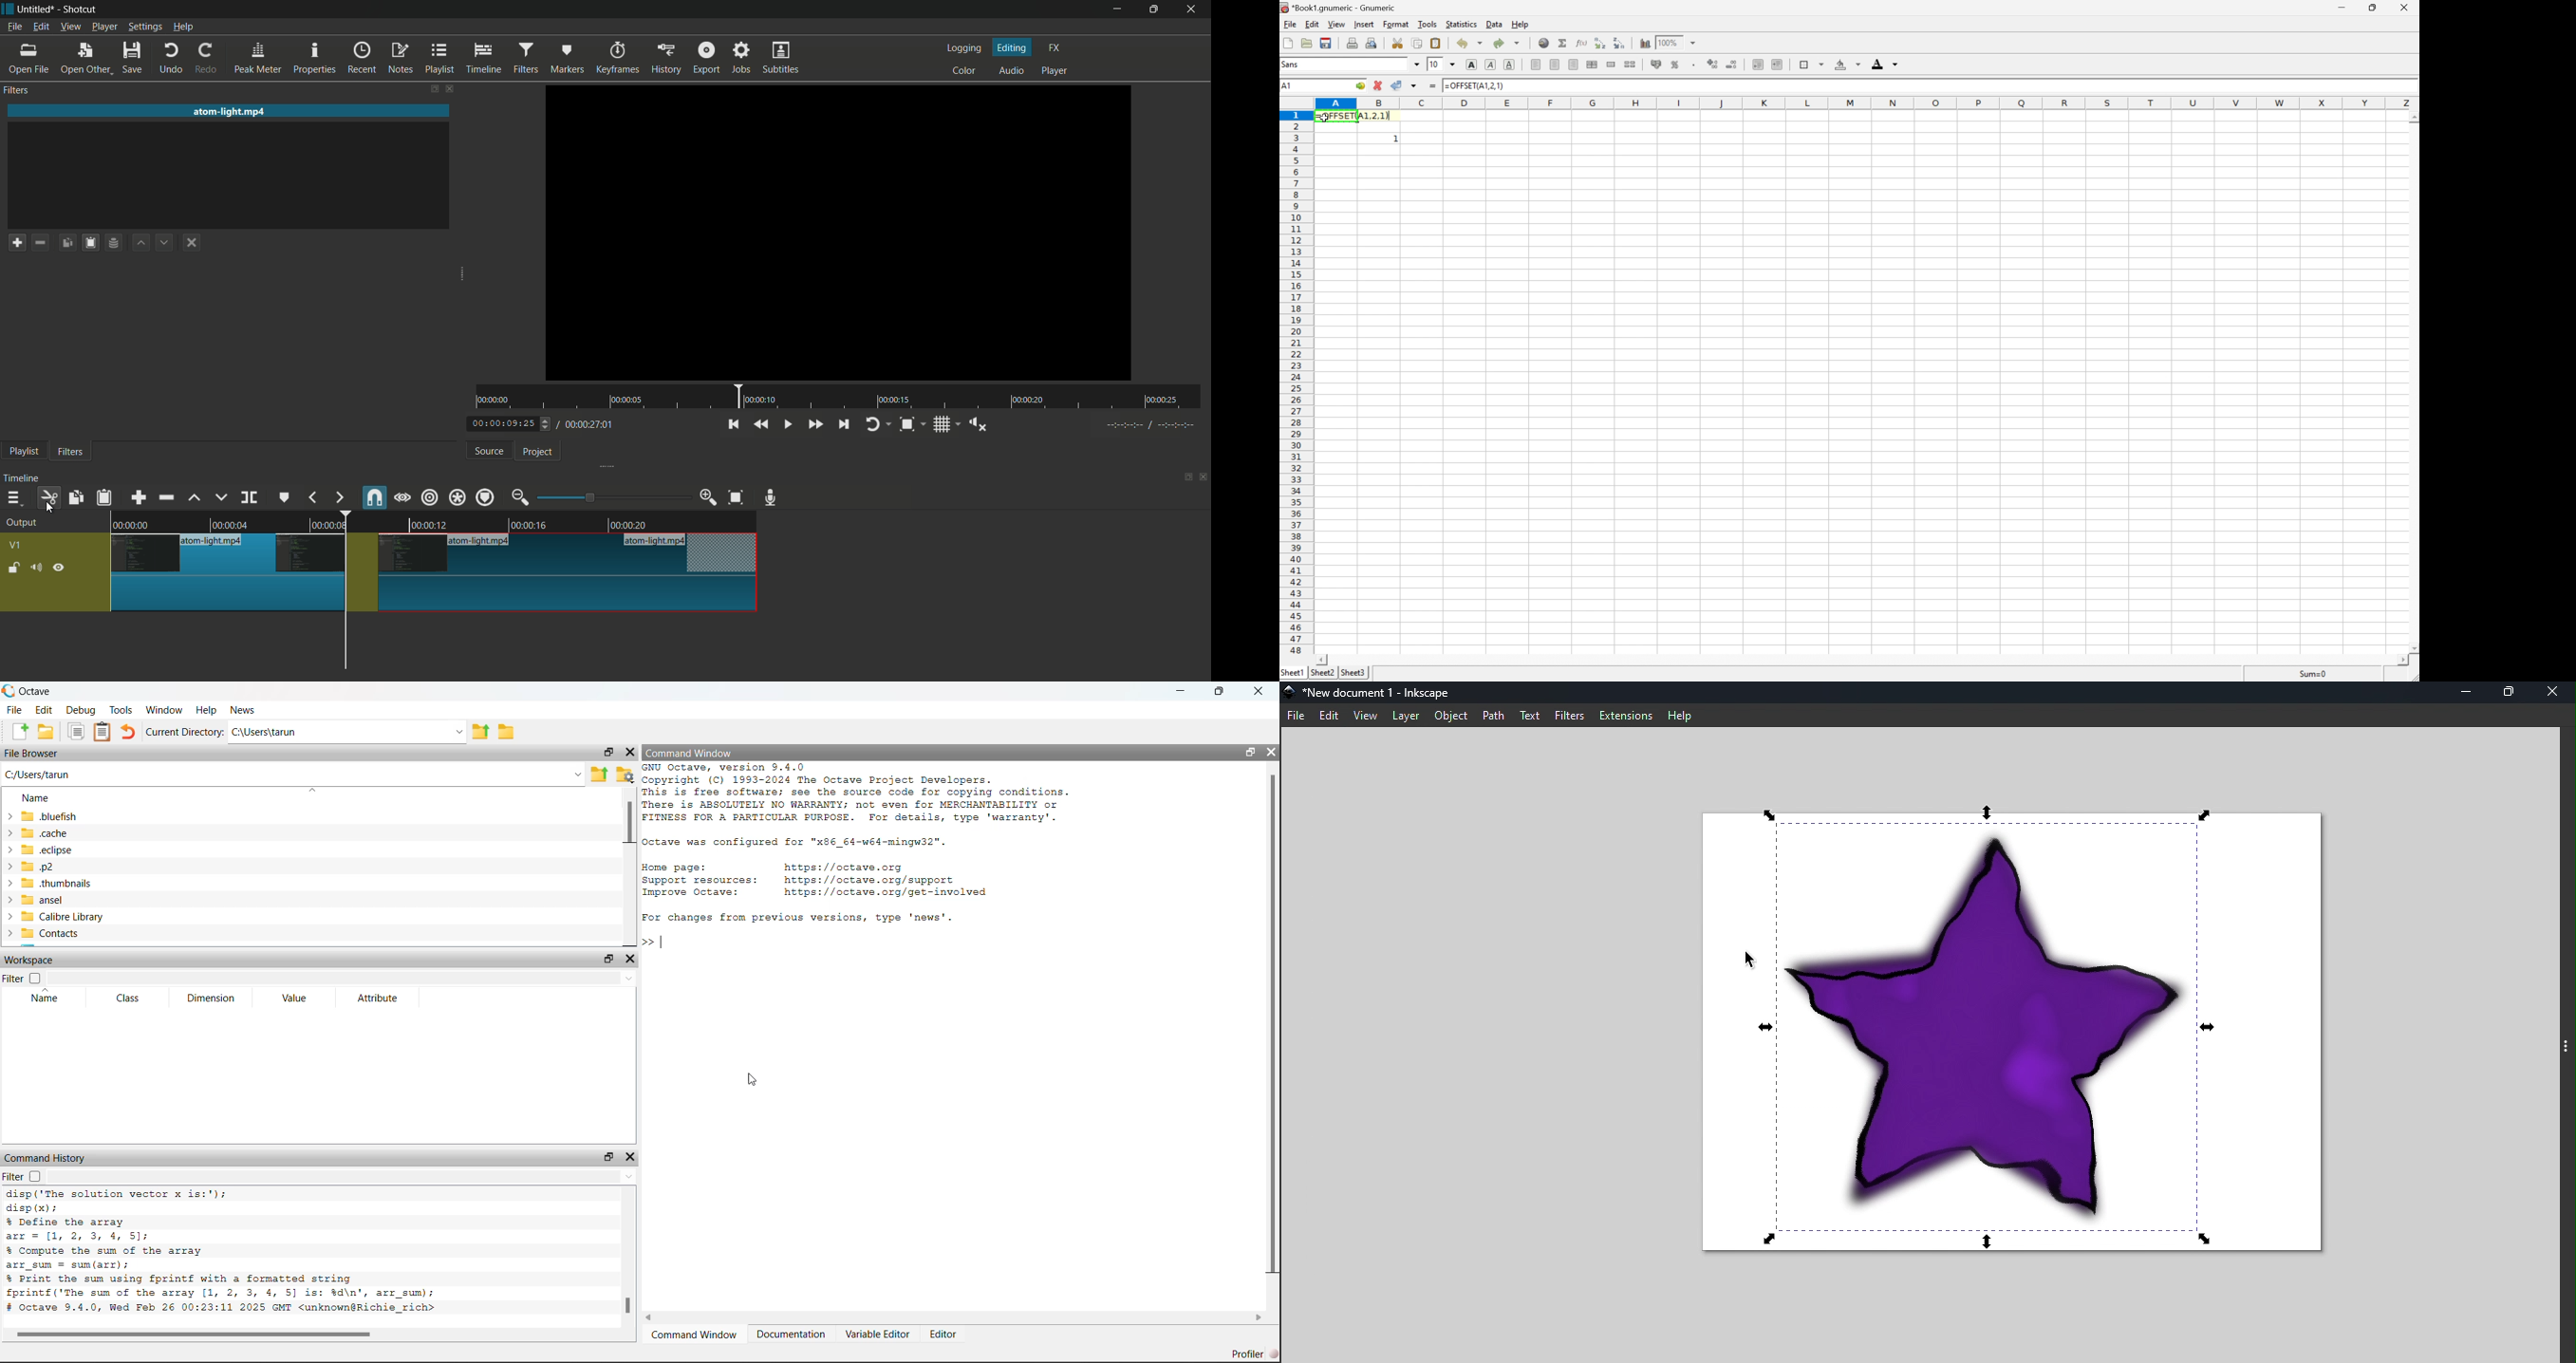 The image size is (2576, 1372). What do you see at coordinates (1542, 43) in the screenshot?
I see `insert hyperlink` at bounding box center [1542, 43].